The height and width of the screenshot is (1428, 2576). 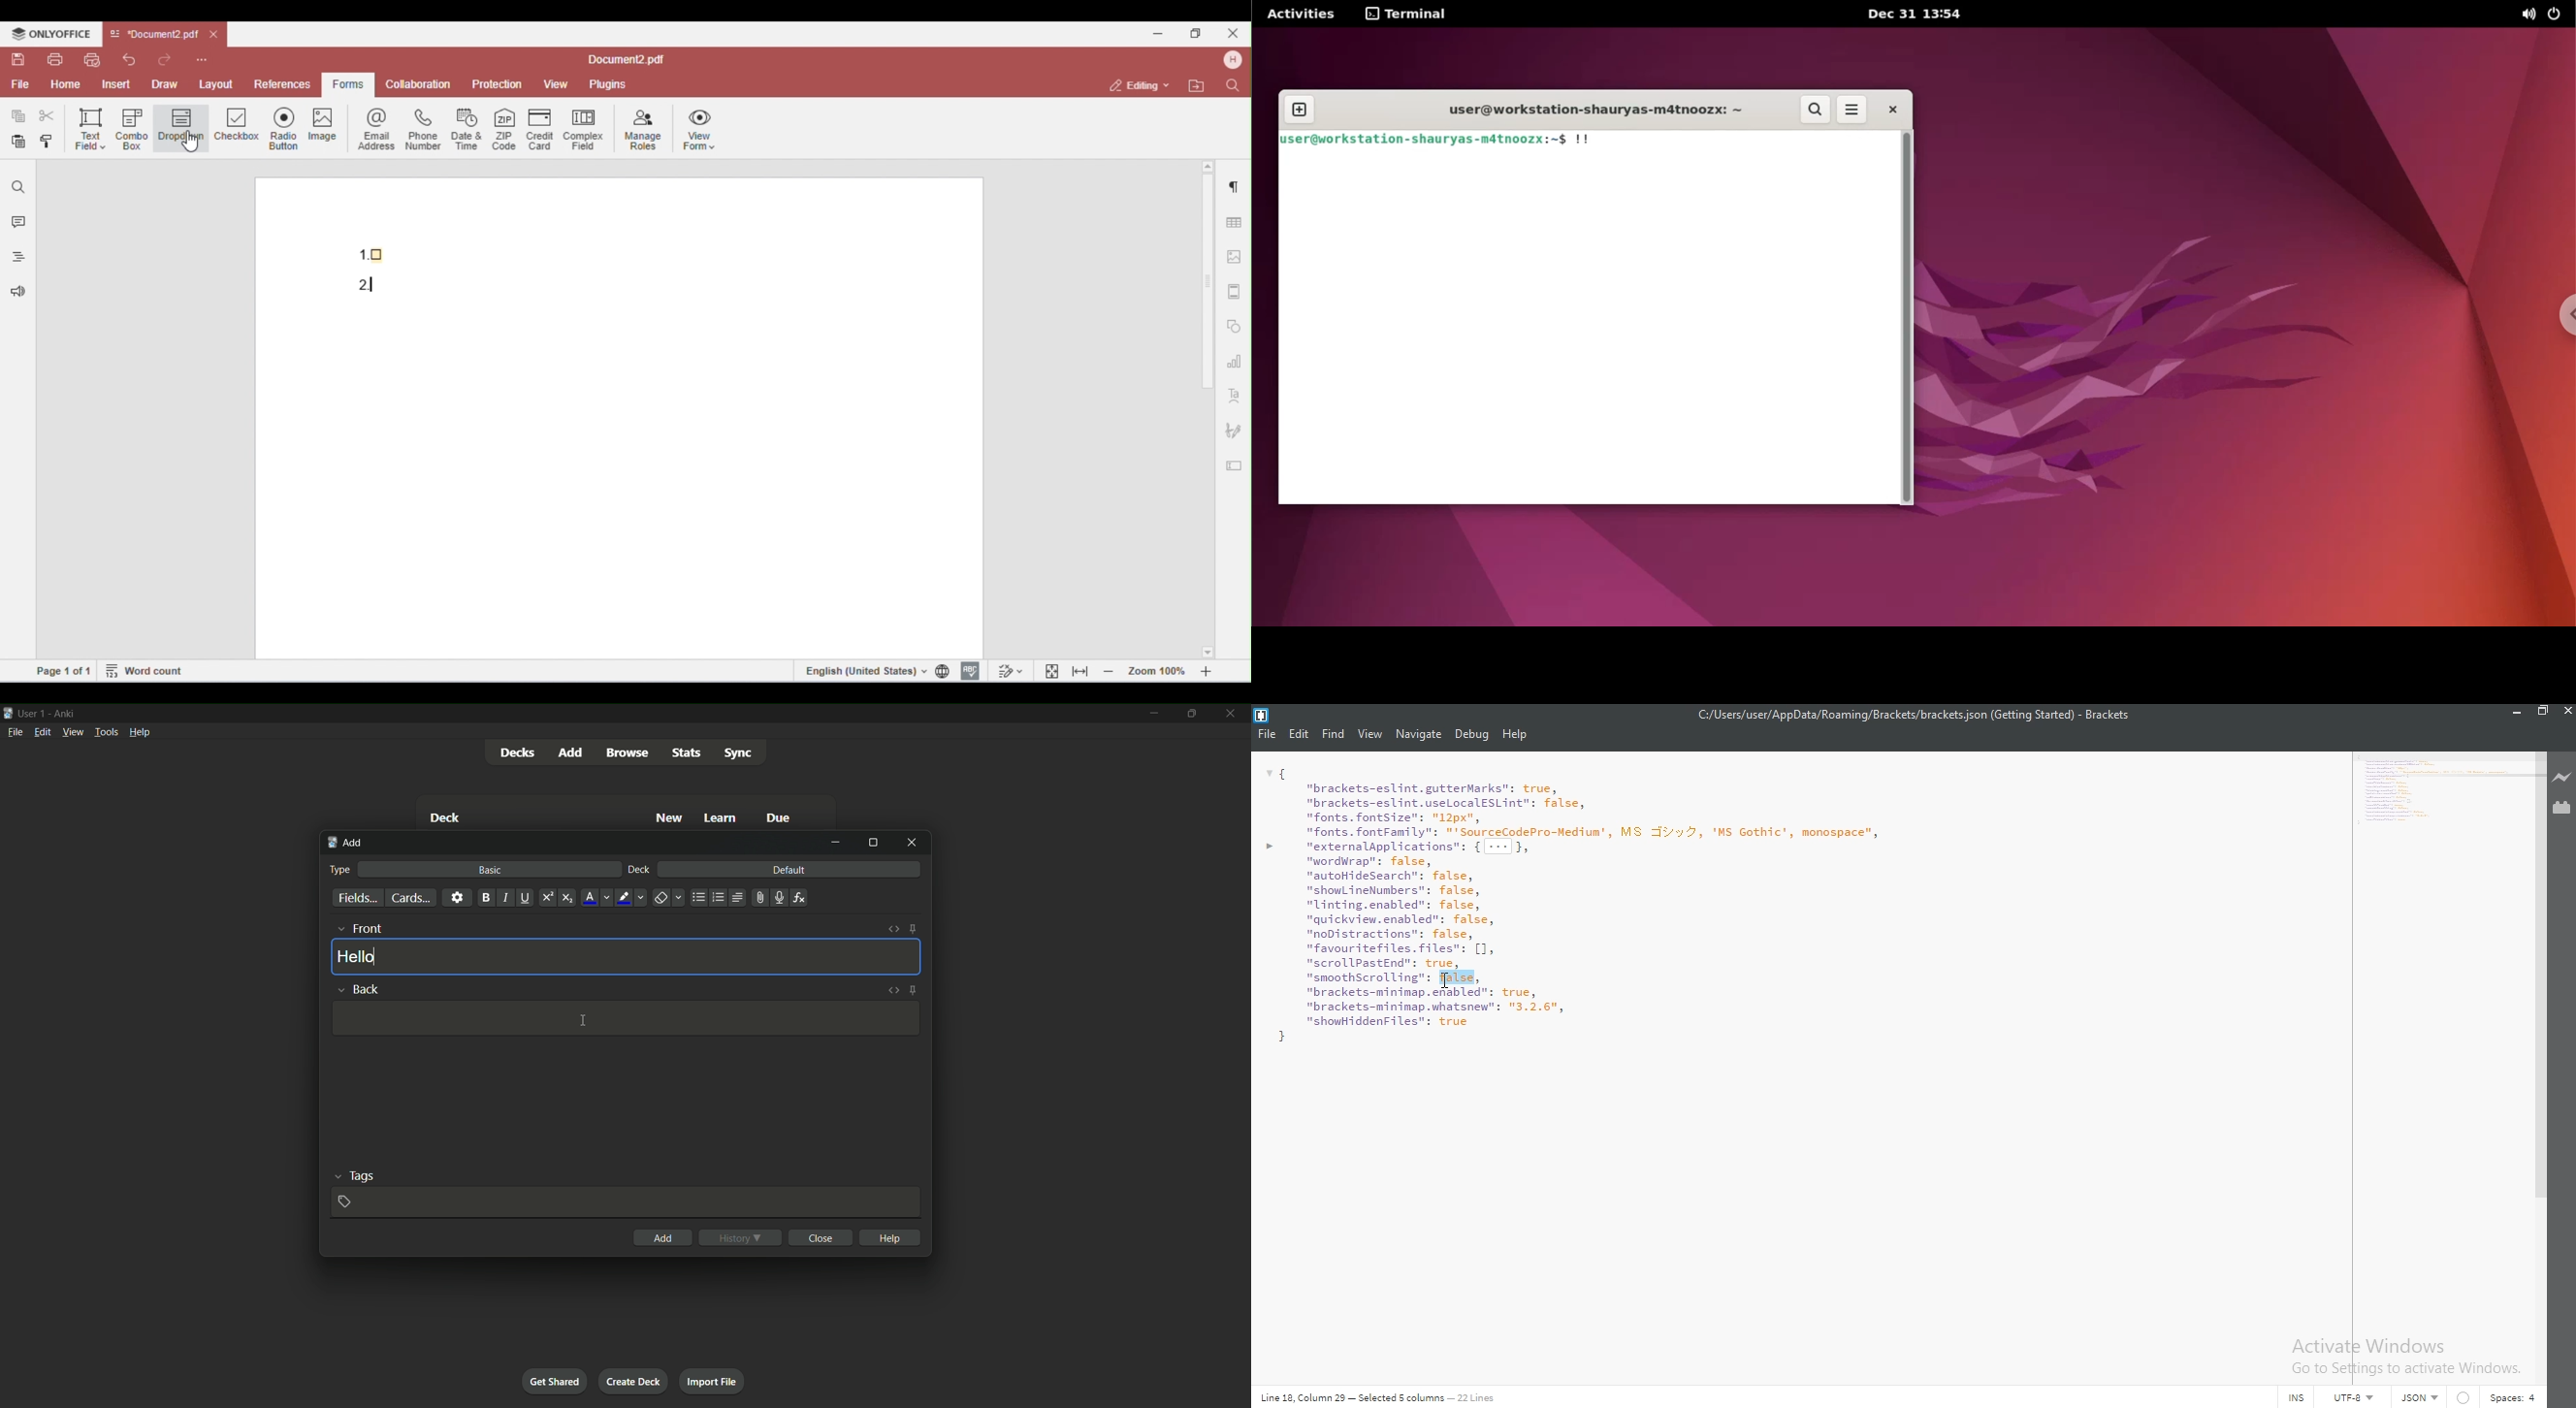 I want to click on highlight text, so click(x=632, y=898).